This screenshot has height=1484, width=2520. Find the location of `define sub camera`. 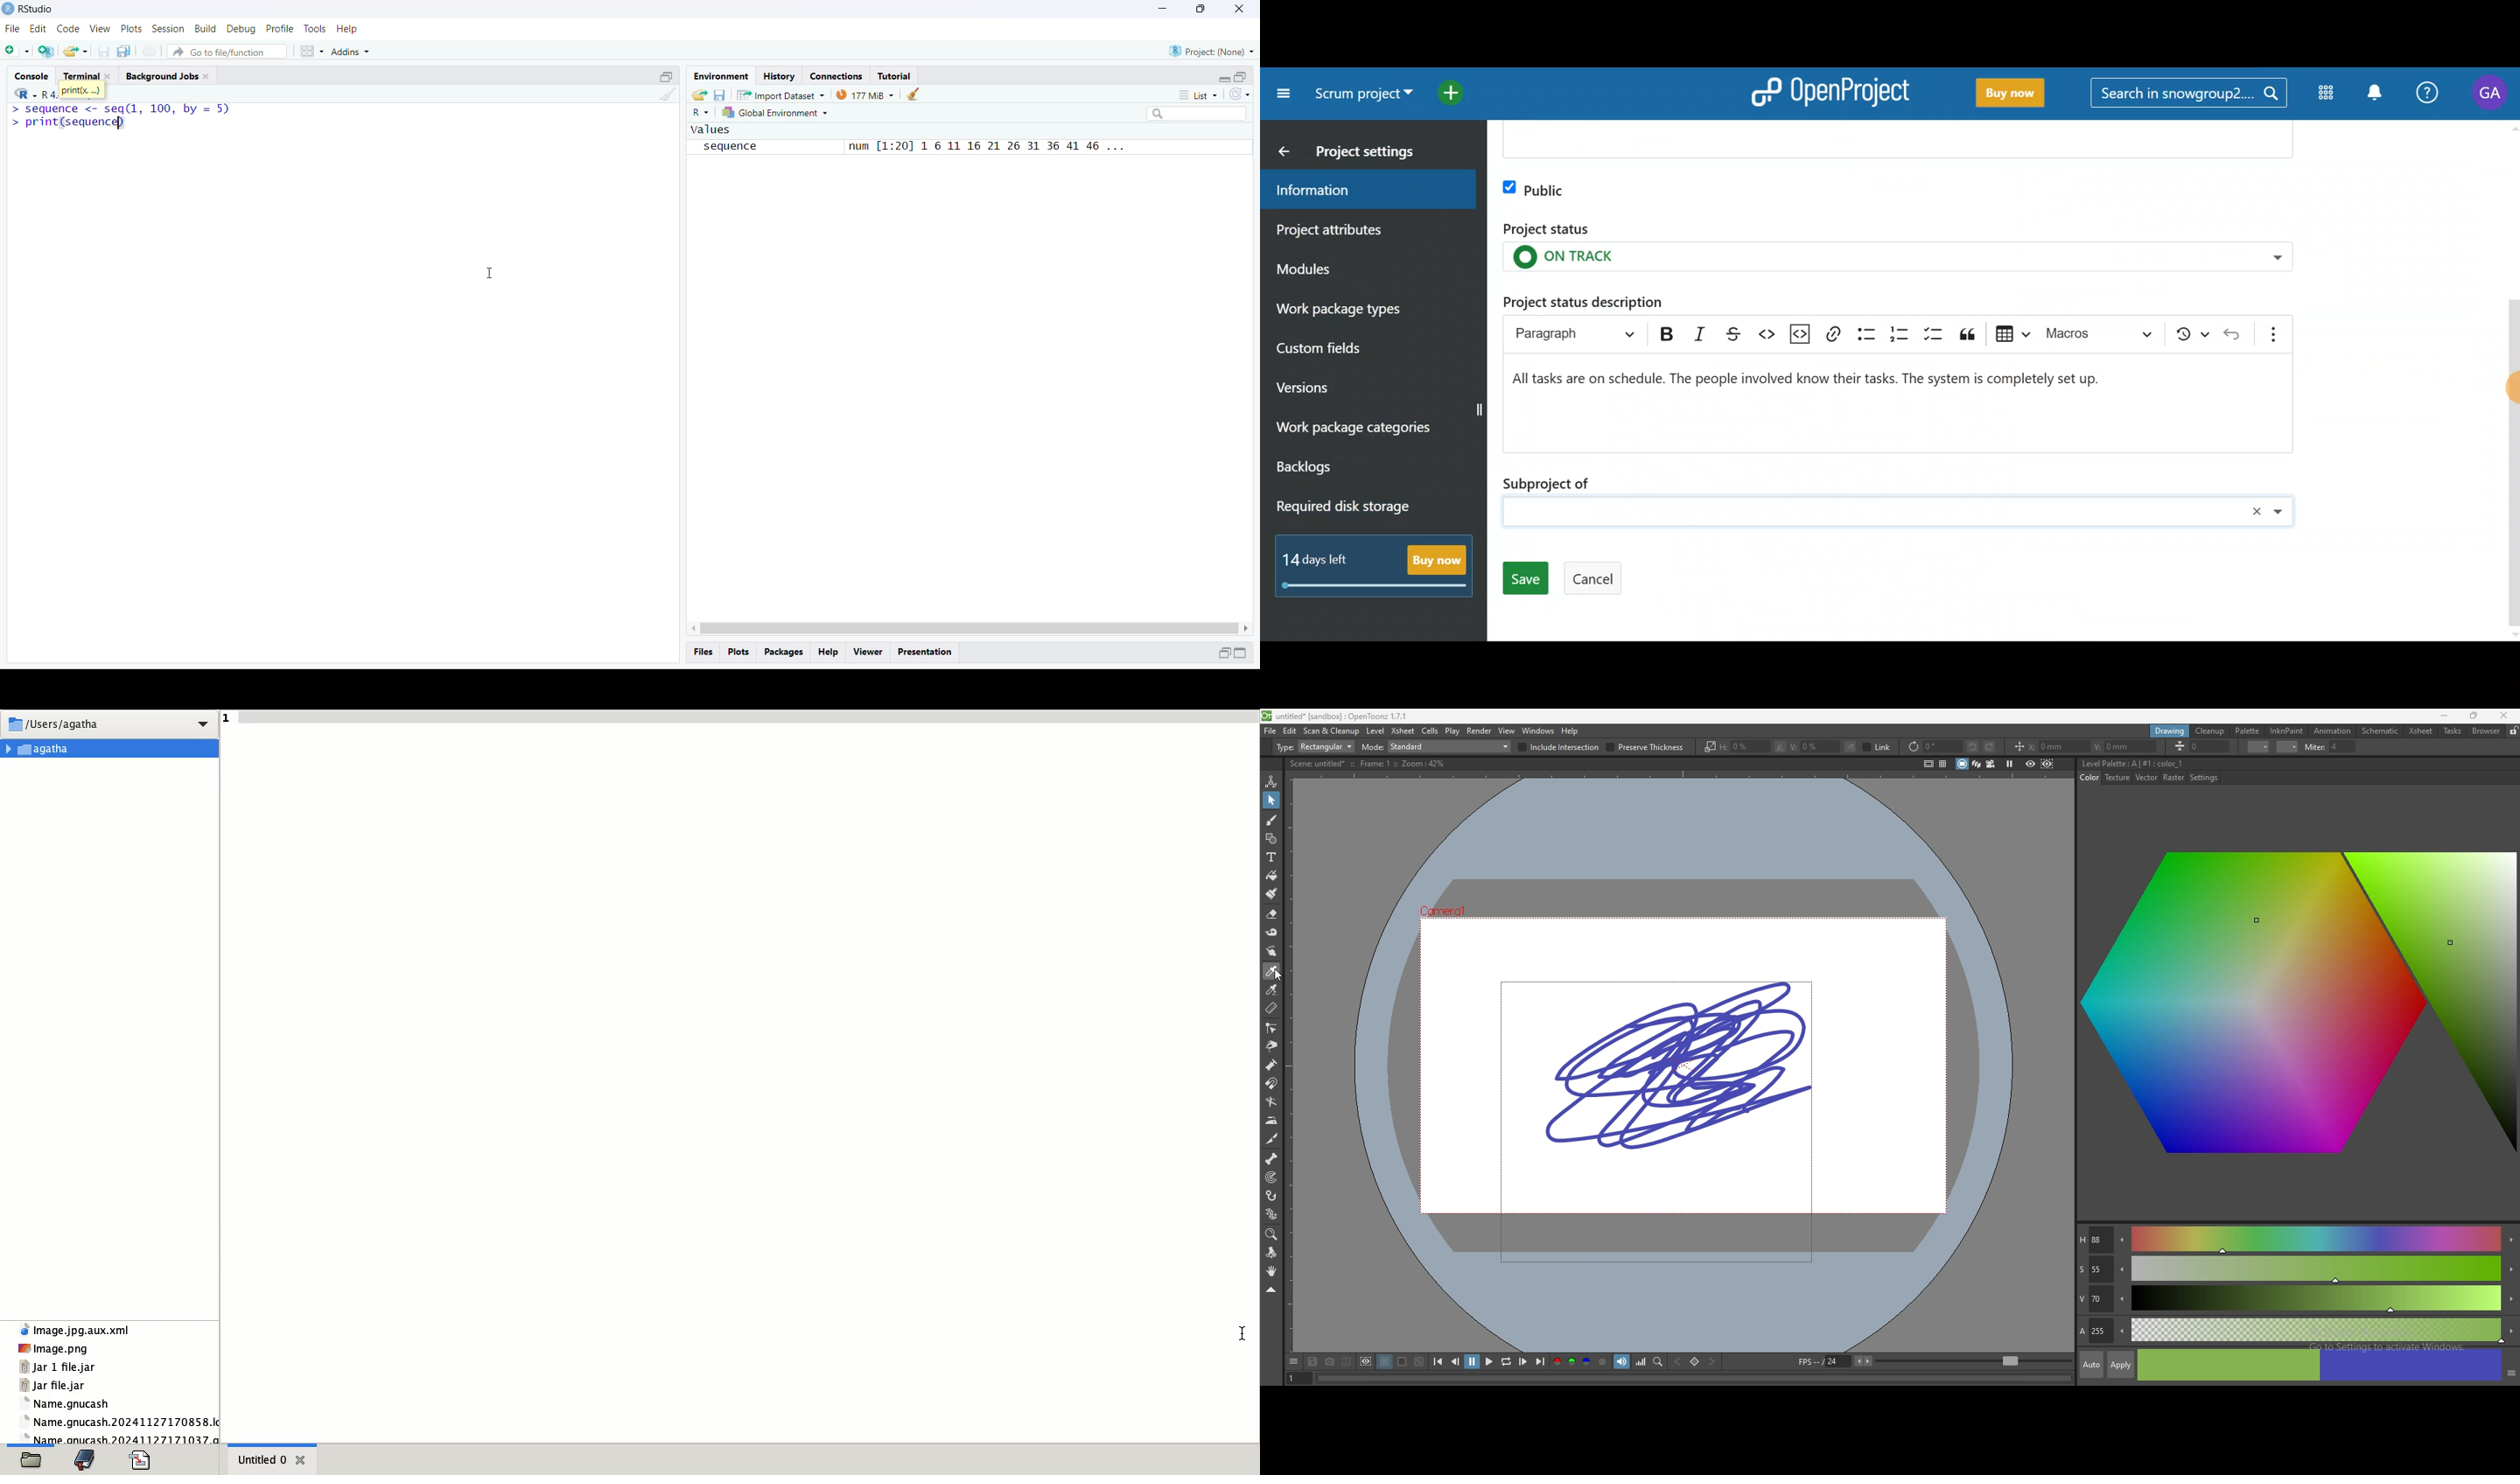

define sub camera is located at coordinates (1366, 1361).